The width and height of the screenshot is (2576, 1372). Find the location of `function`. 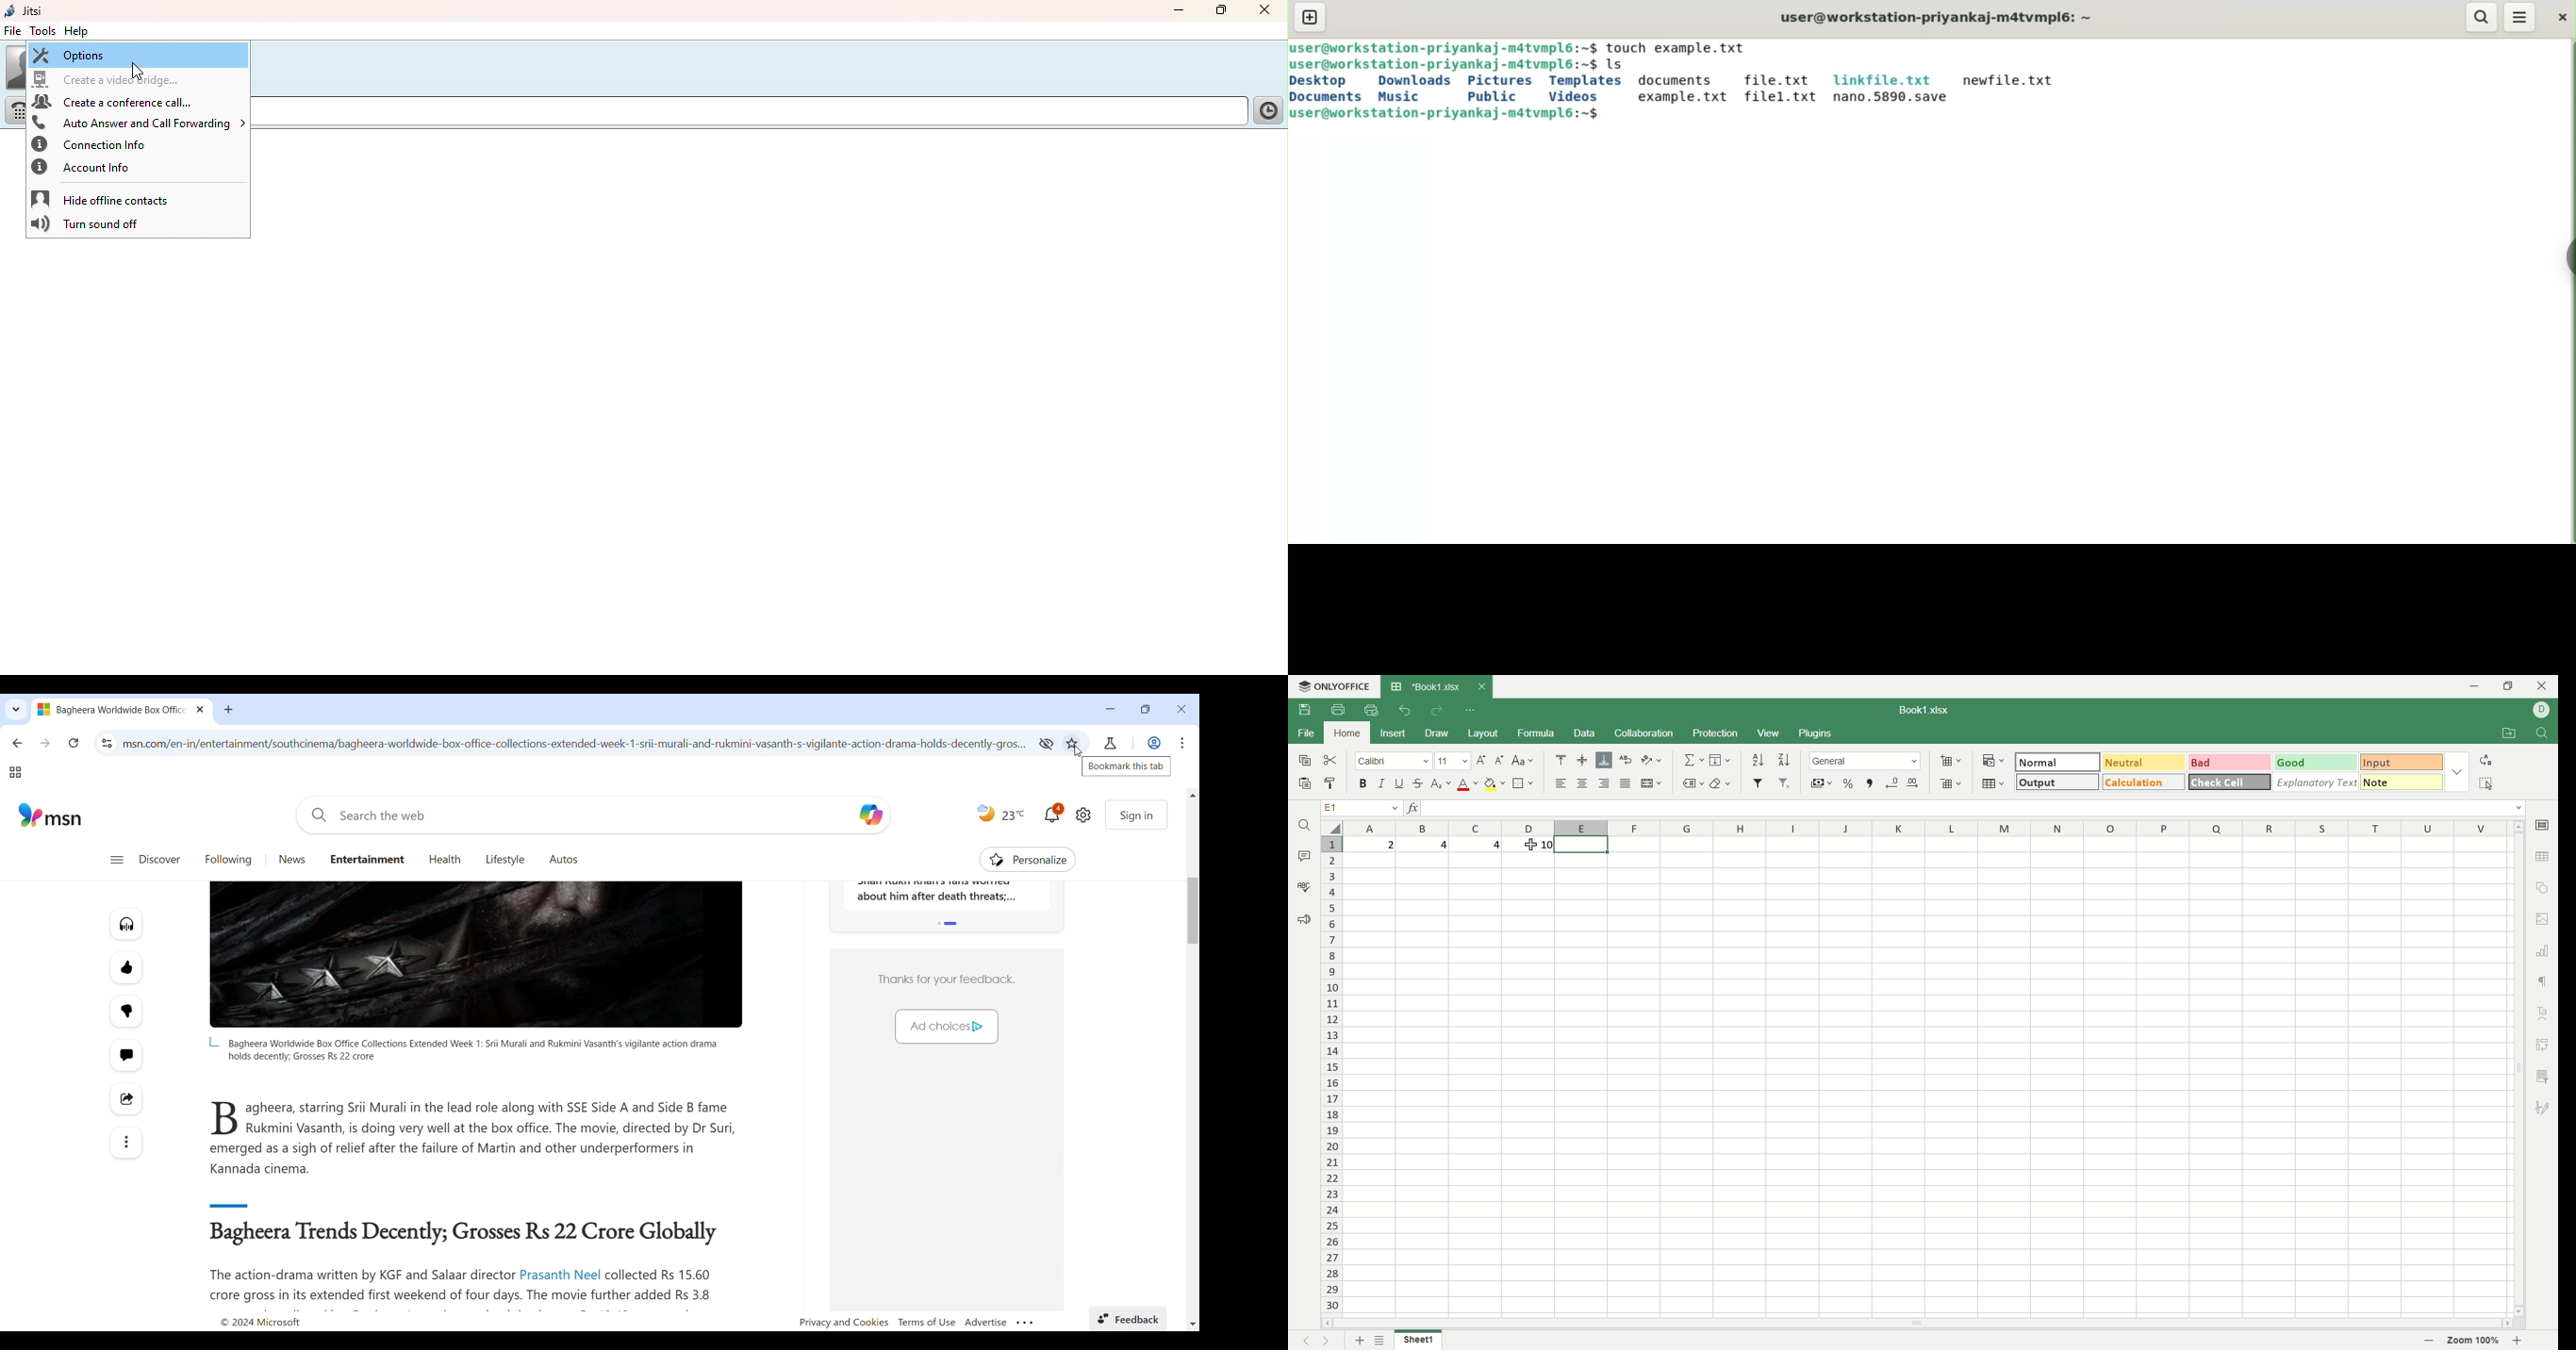

function is located at coordinates (1410, 807).